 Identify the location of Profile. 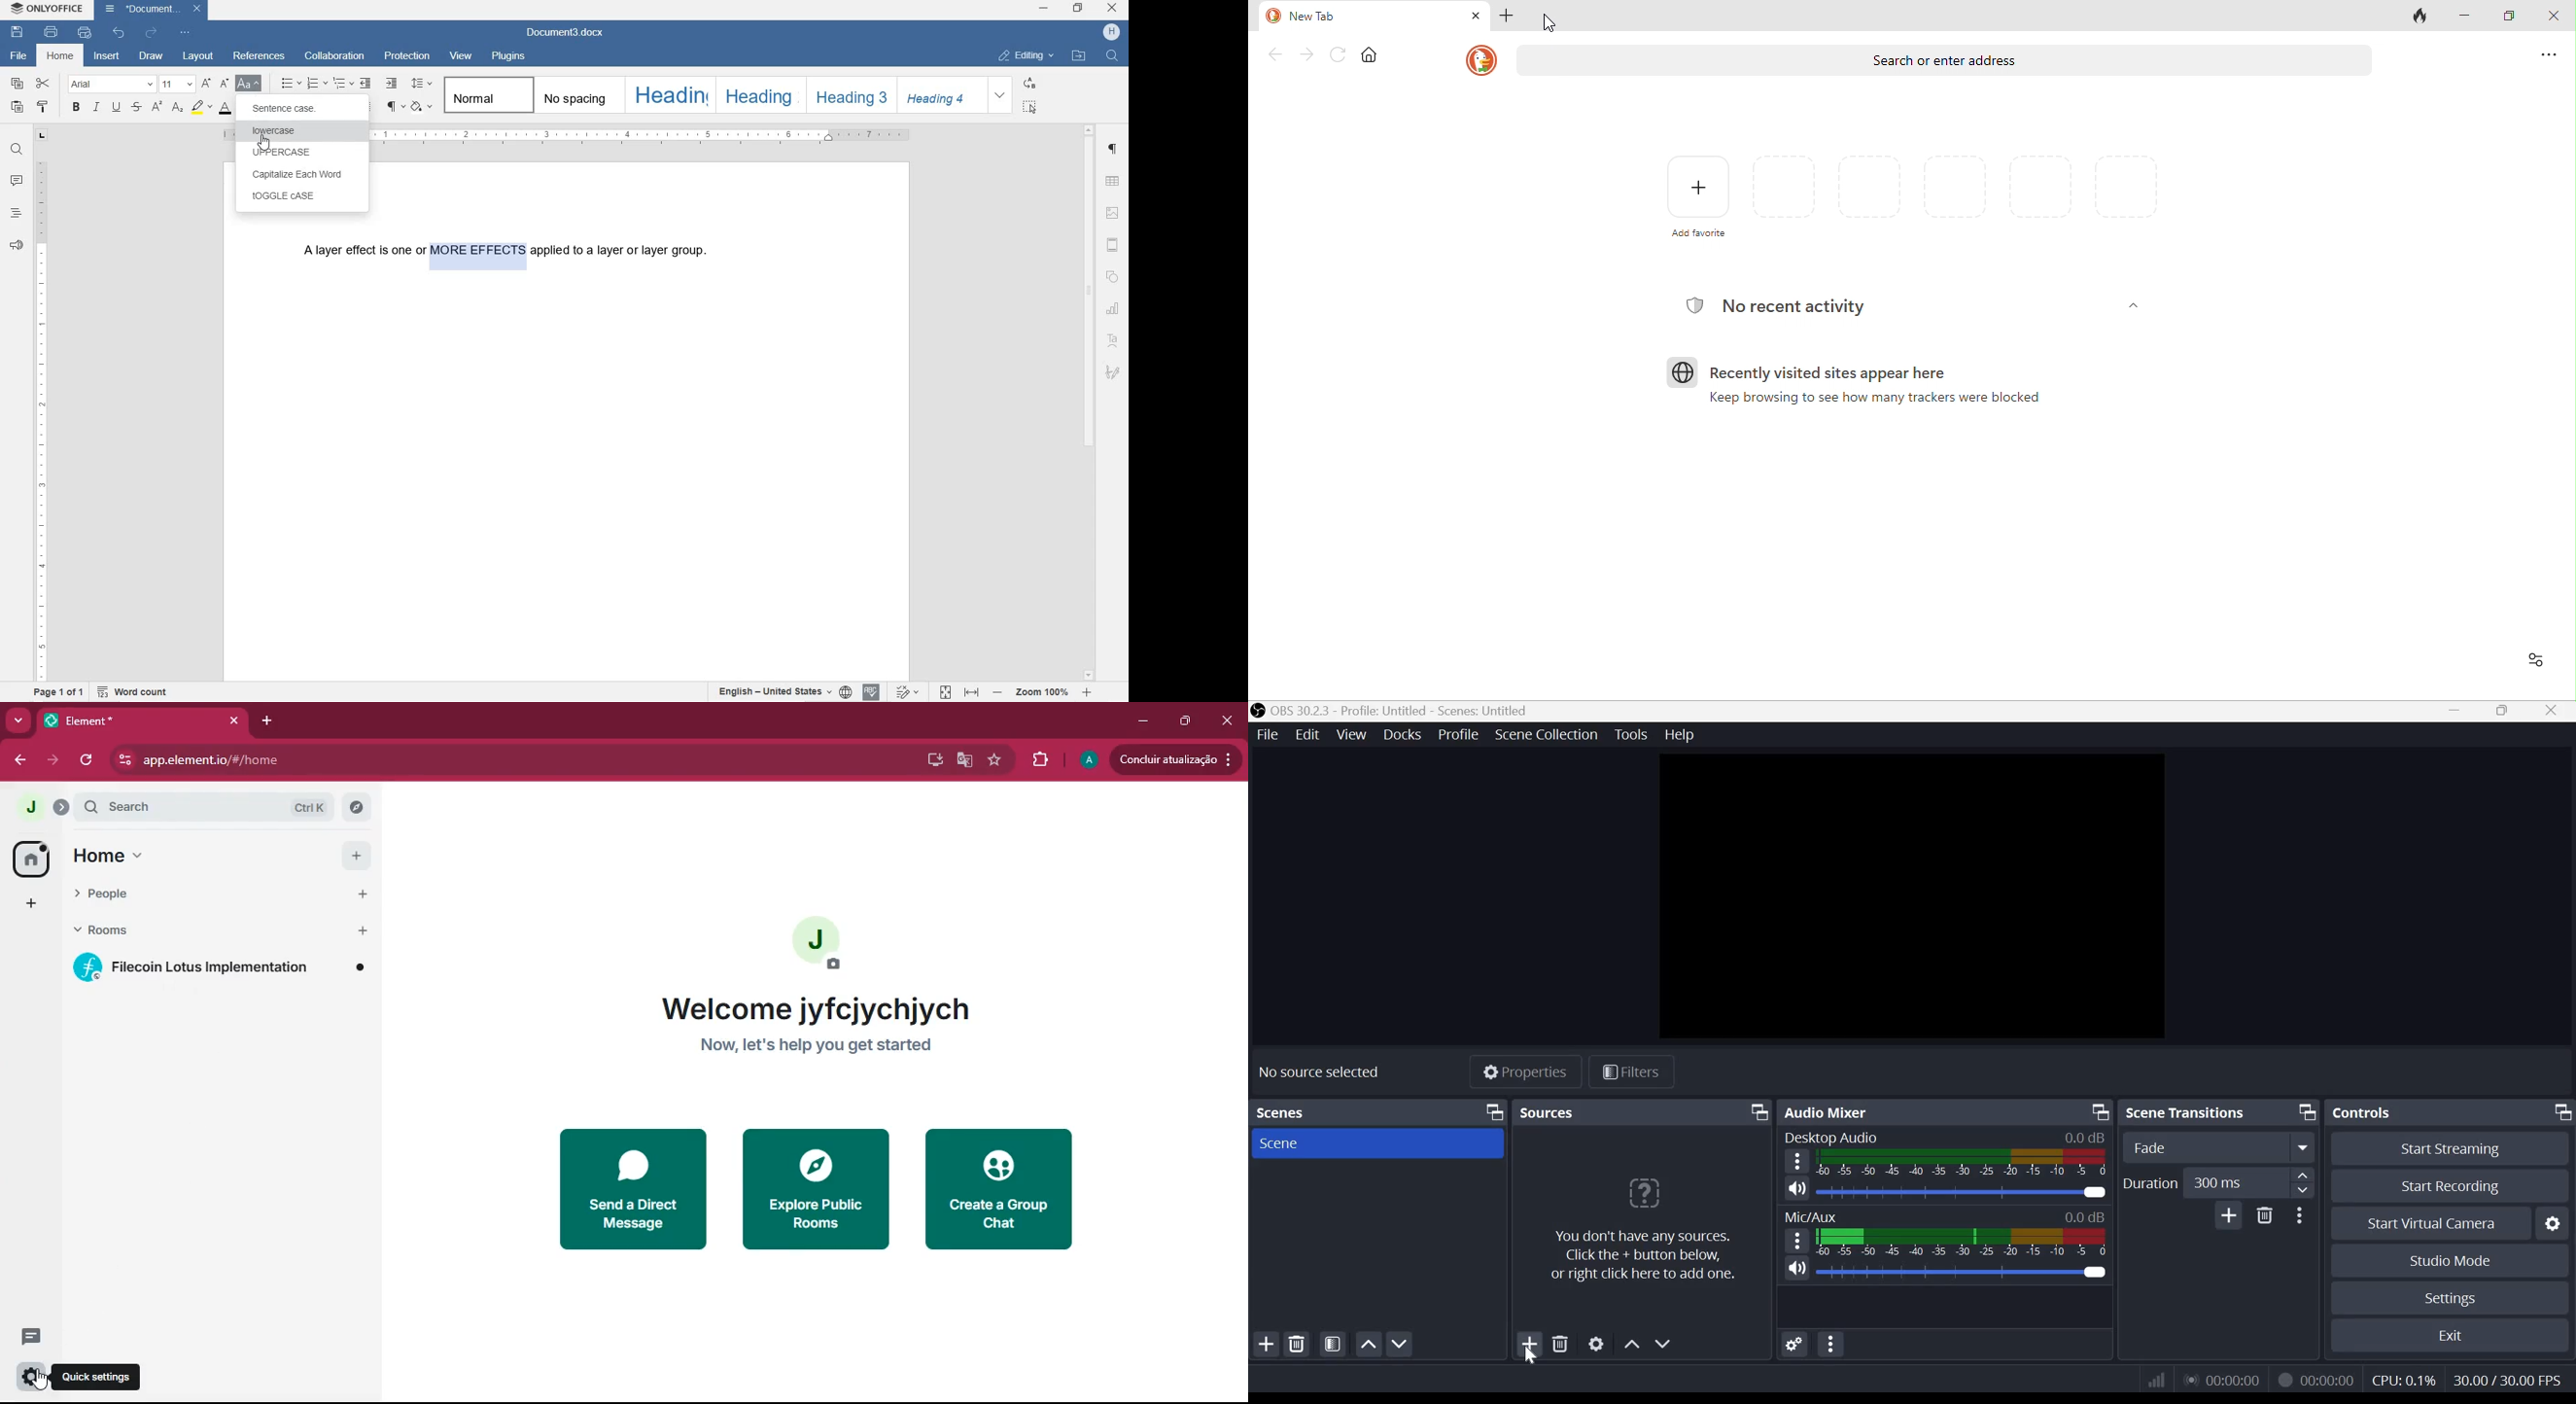
(1458, 735).